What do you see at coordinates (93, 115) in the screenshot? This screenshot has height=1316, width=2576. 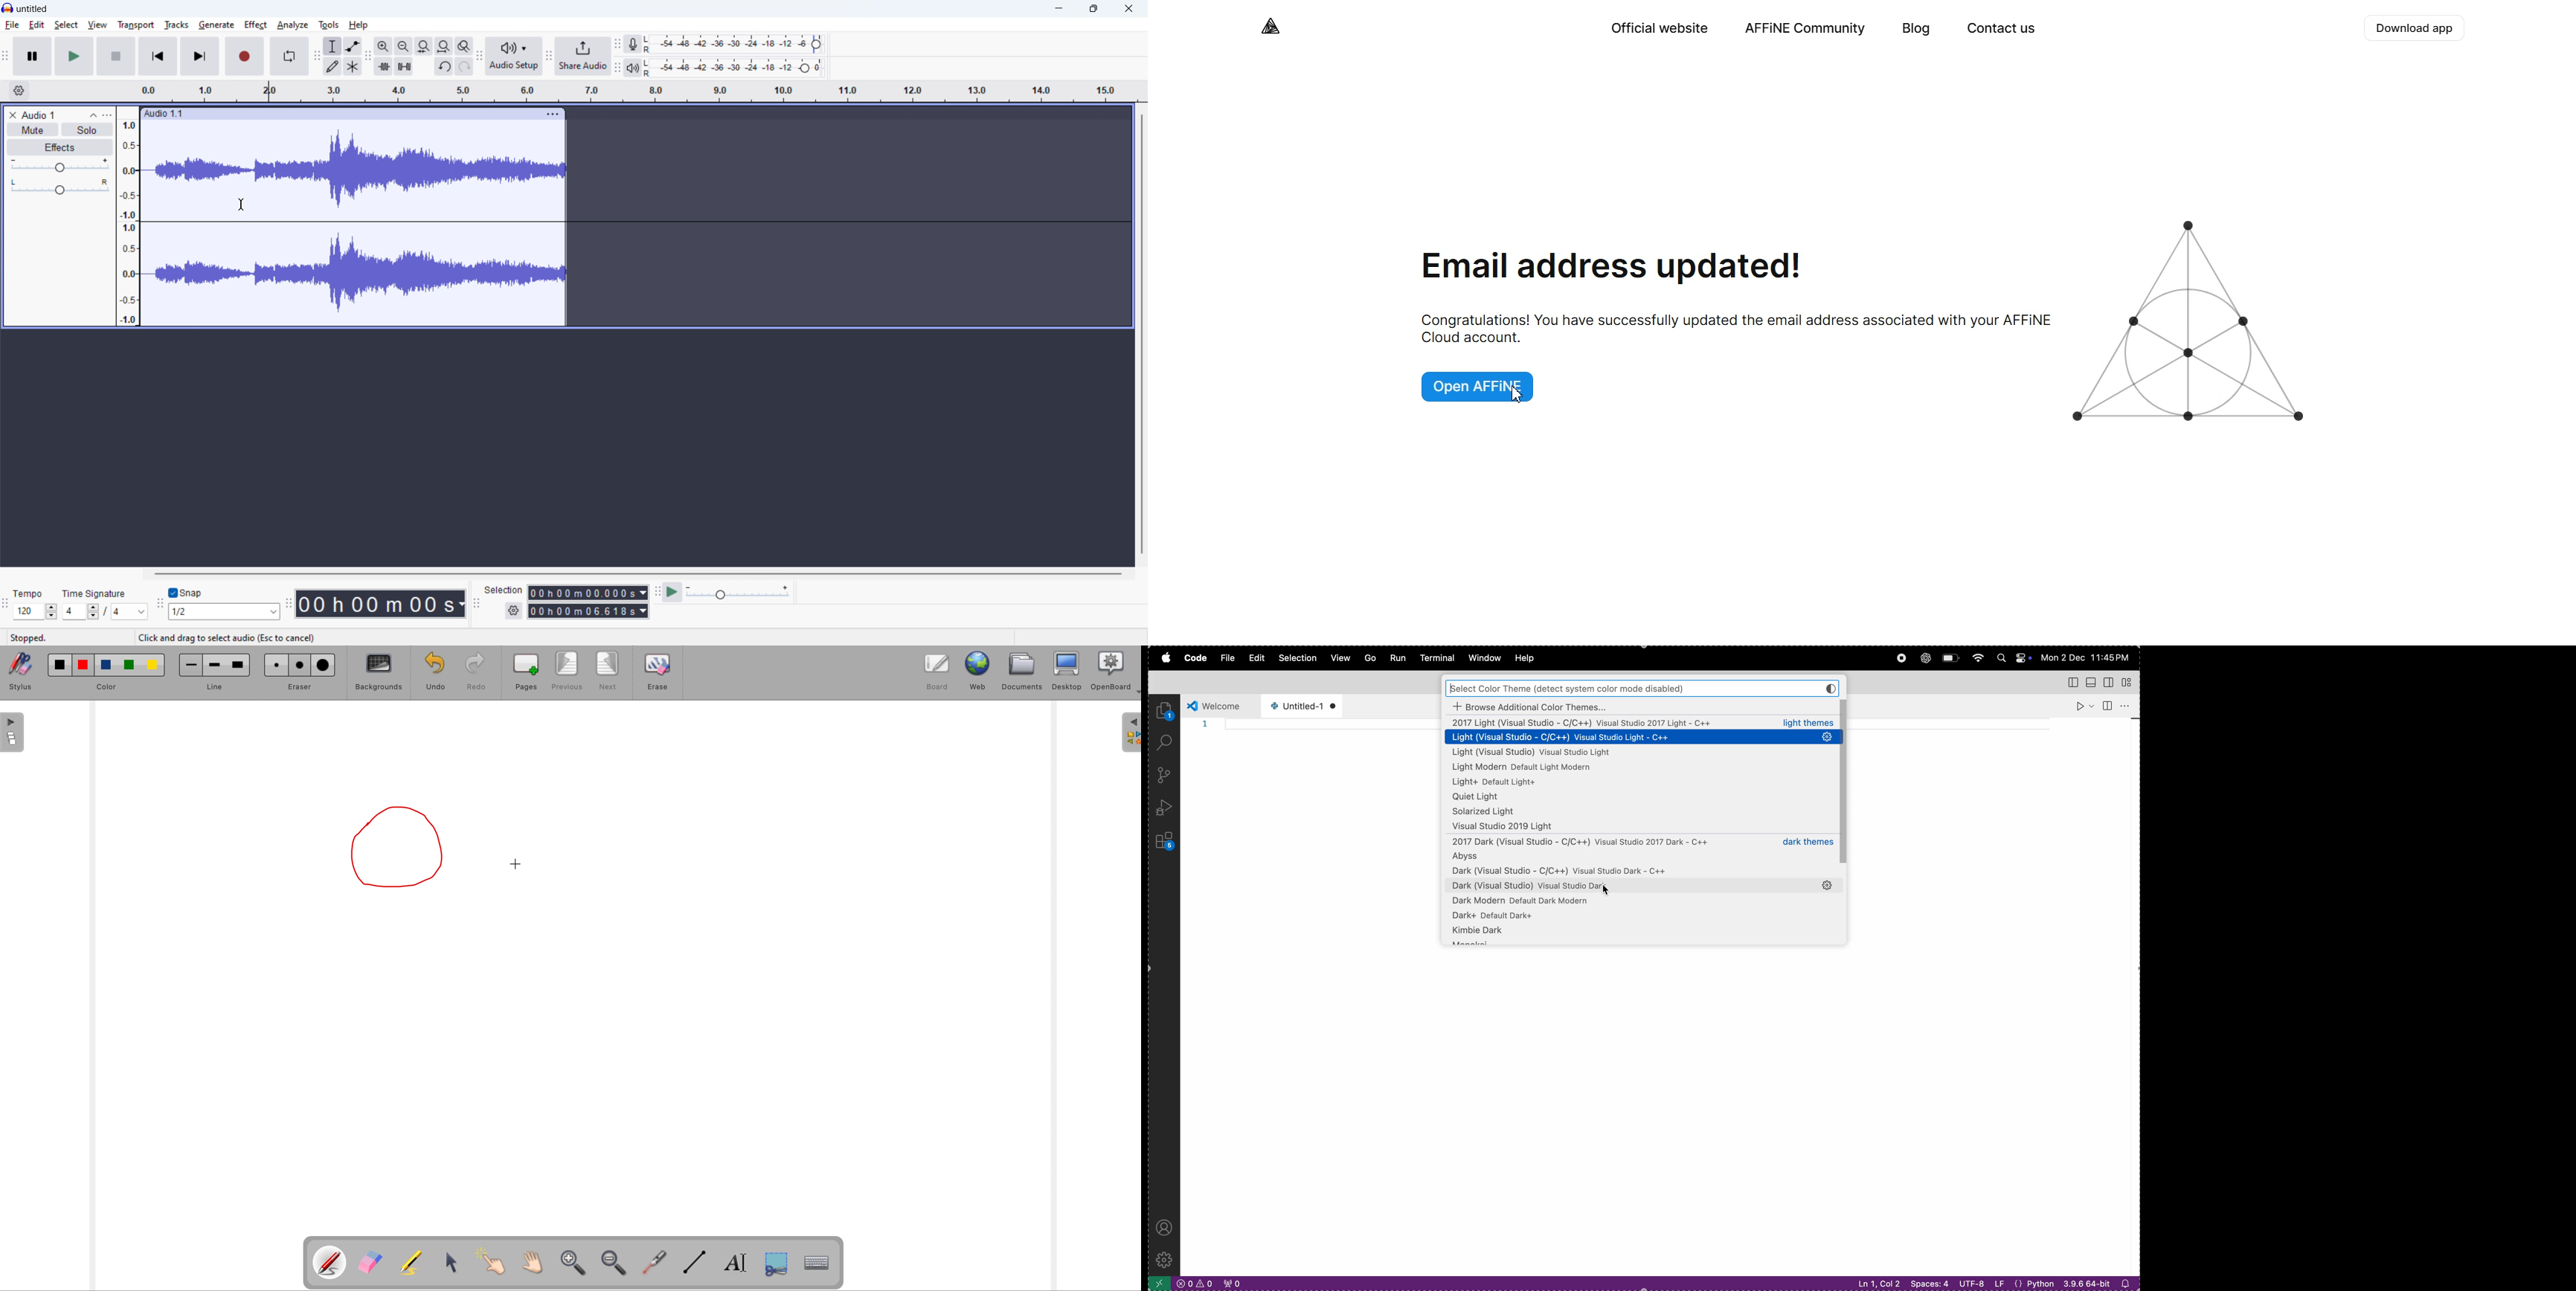 I see `collapse` at bounding box center [93, 115].